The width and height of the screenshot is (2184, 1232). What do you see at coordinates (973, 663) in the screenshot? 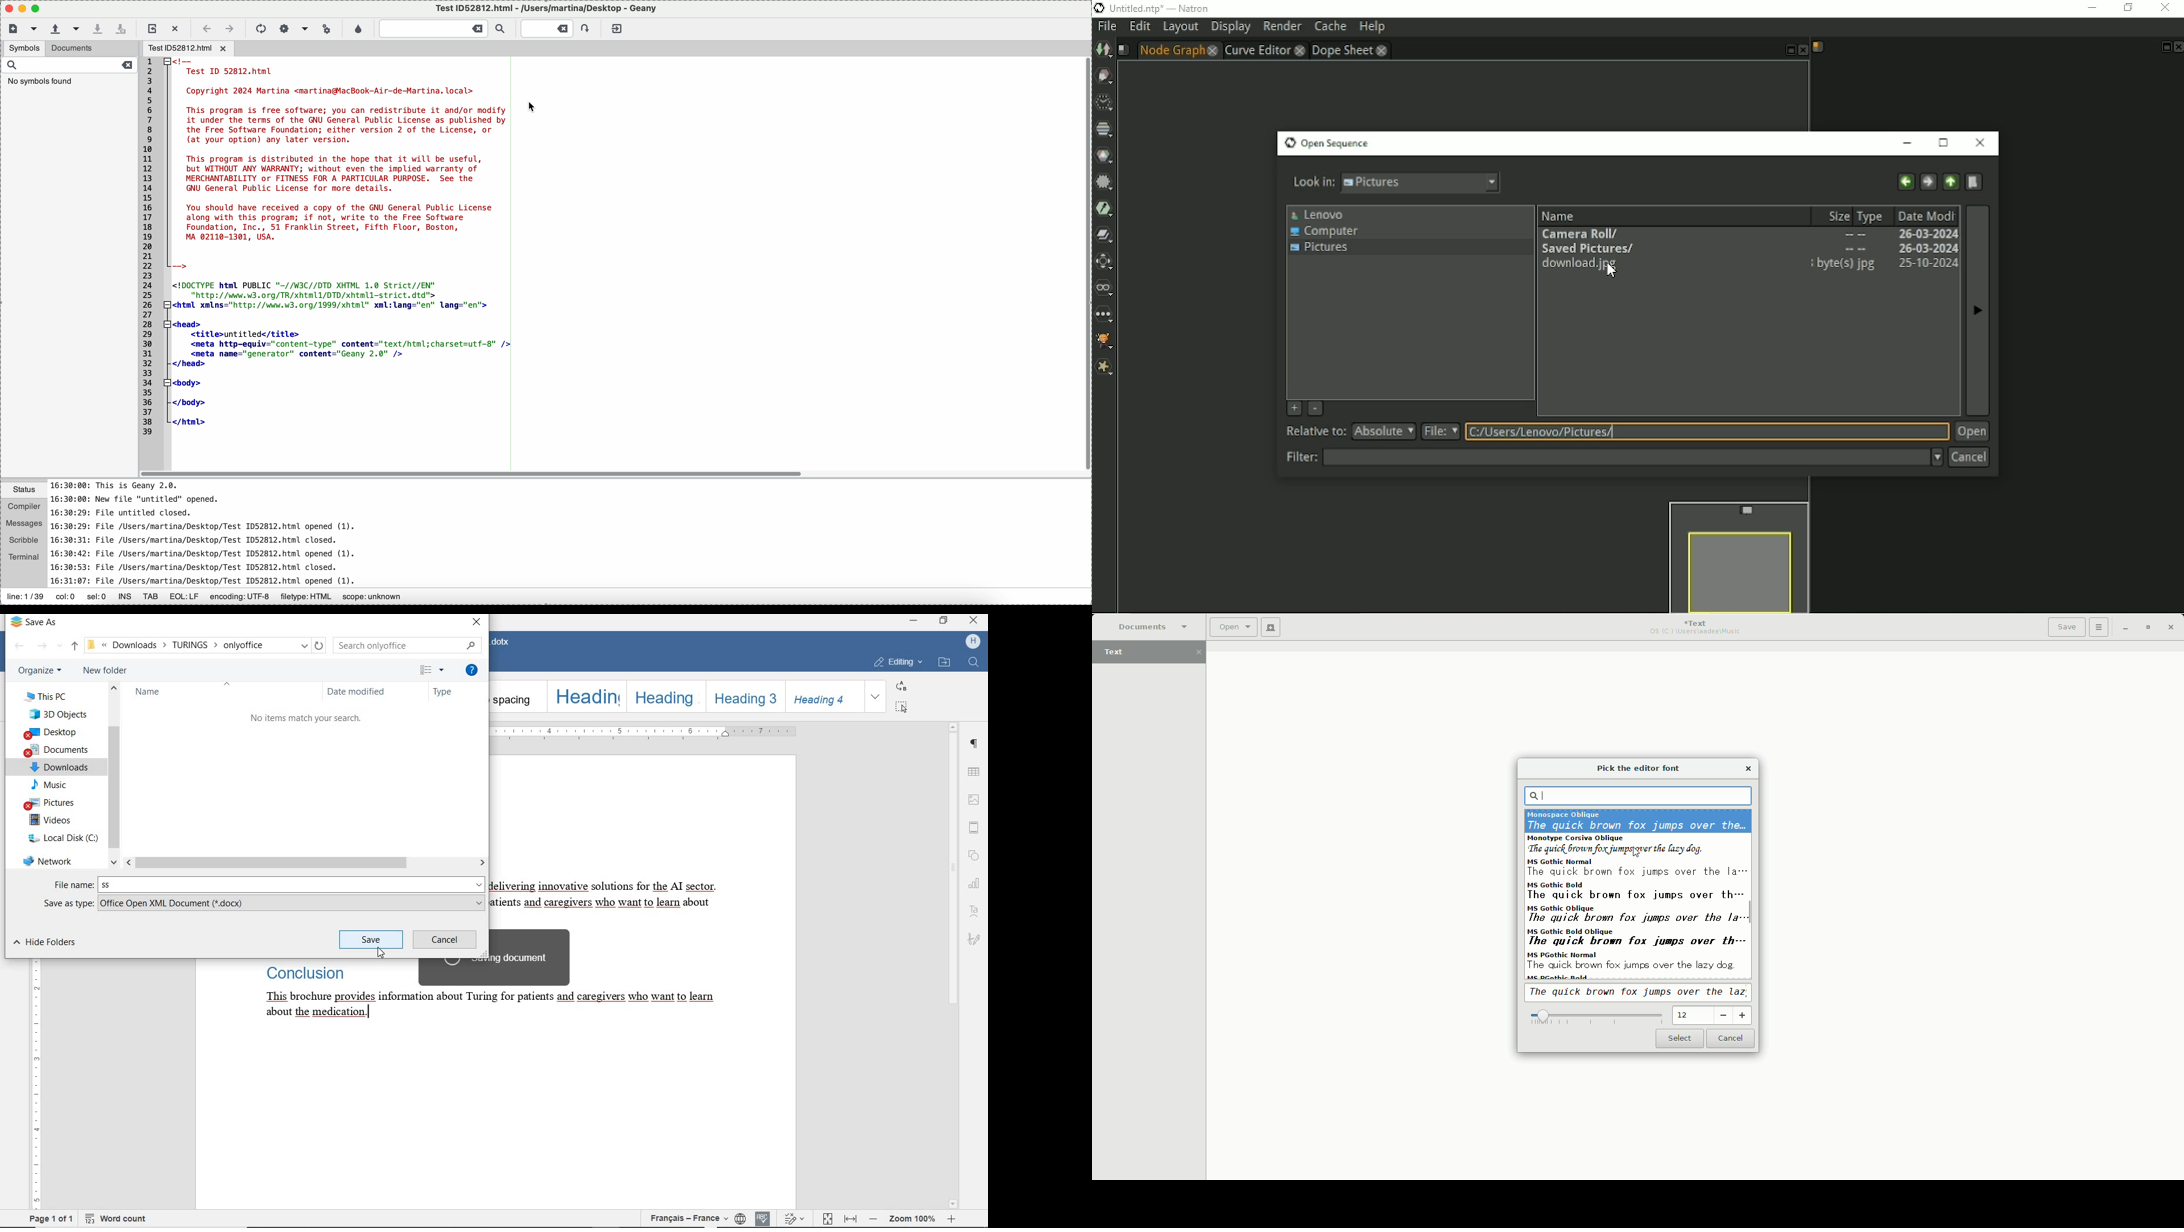
I see `FIND` at bounding box center [973, 663].